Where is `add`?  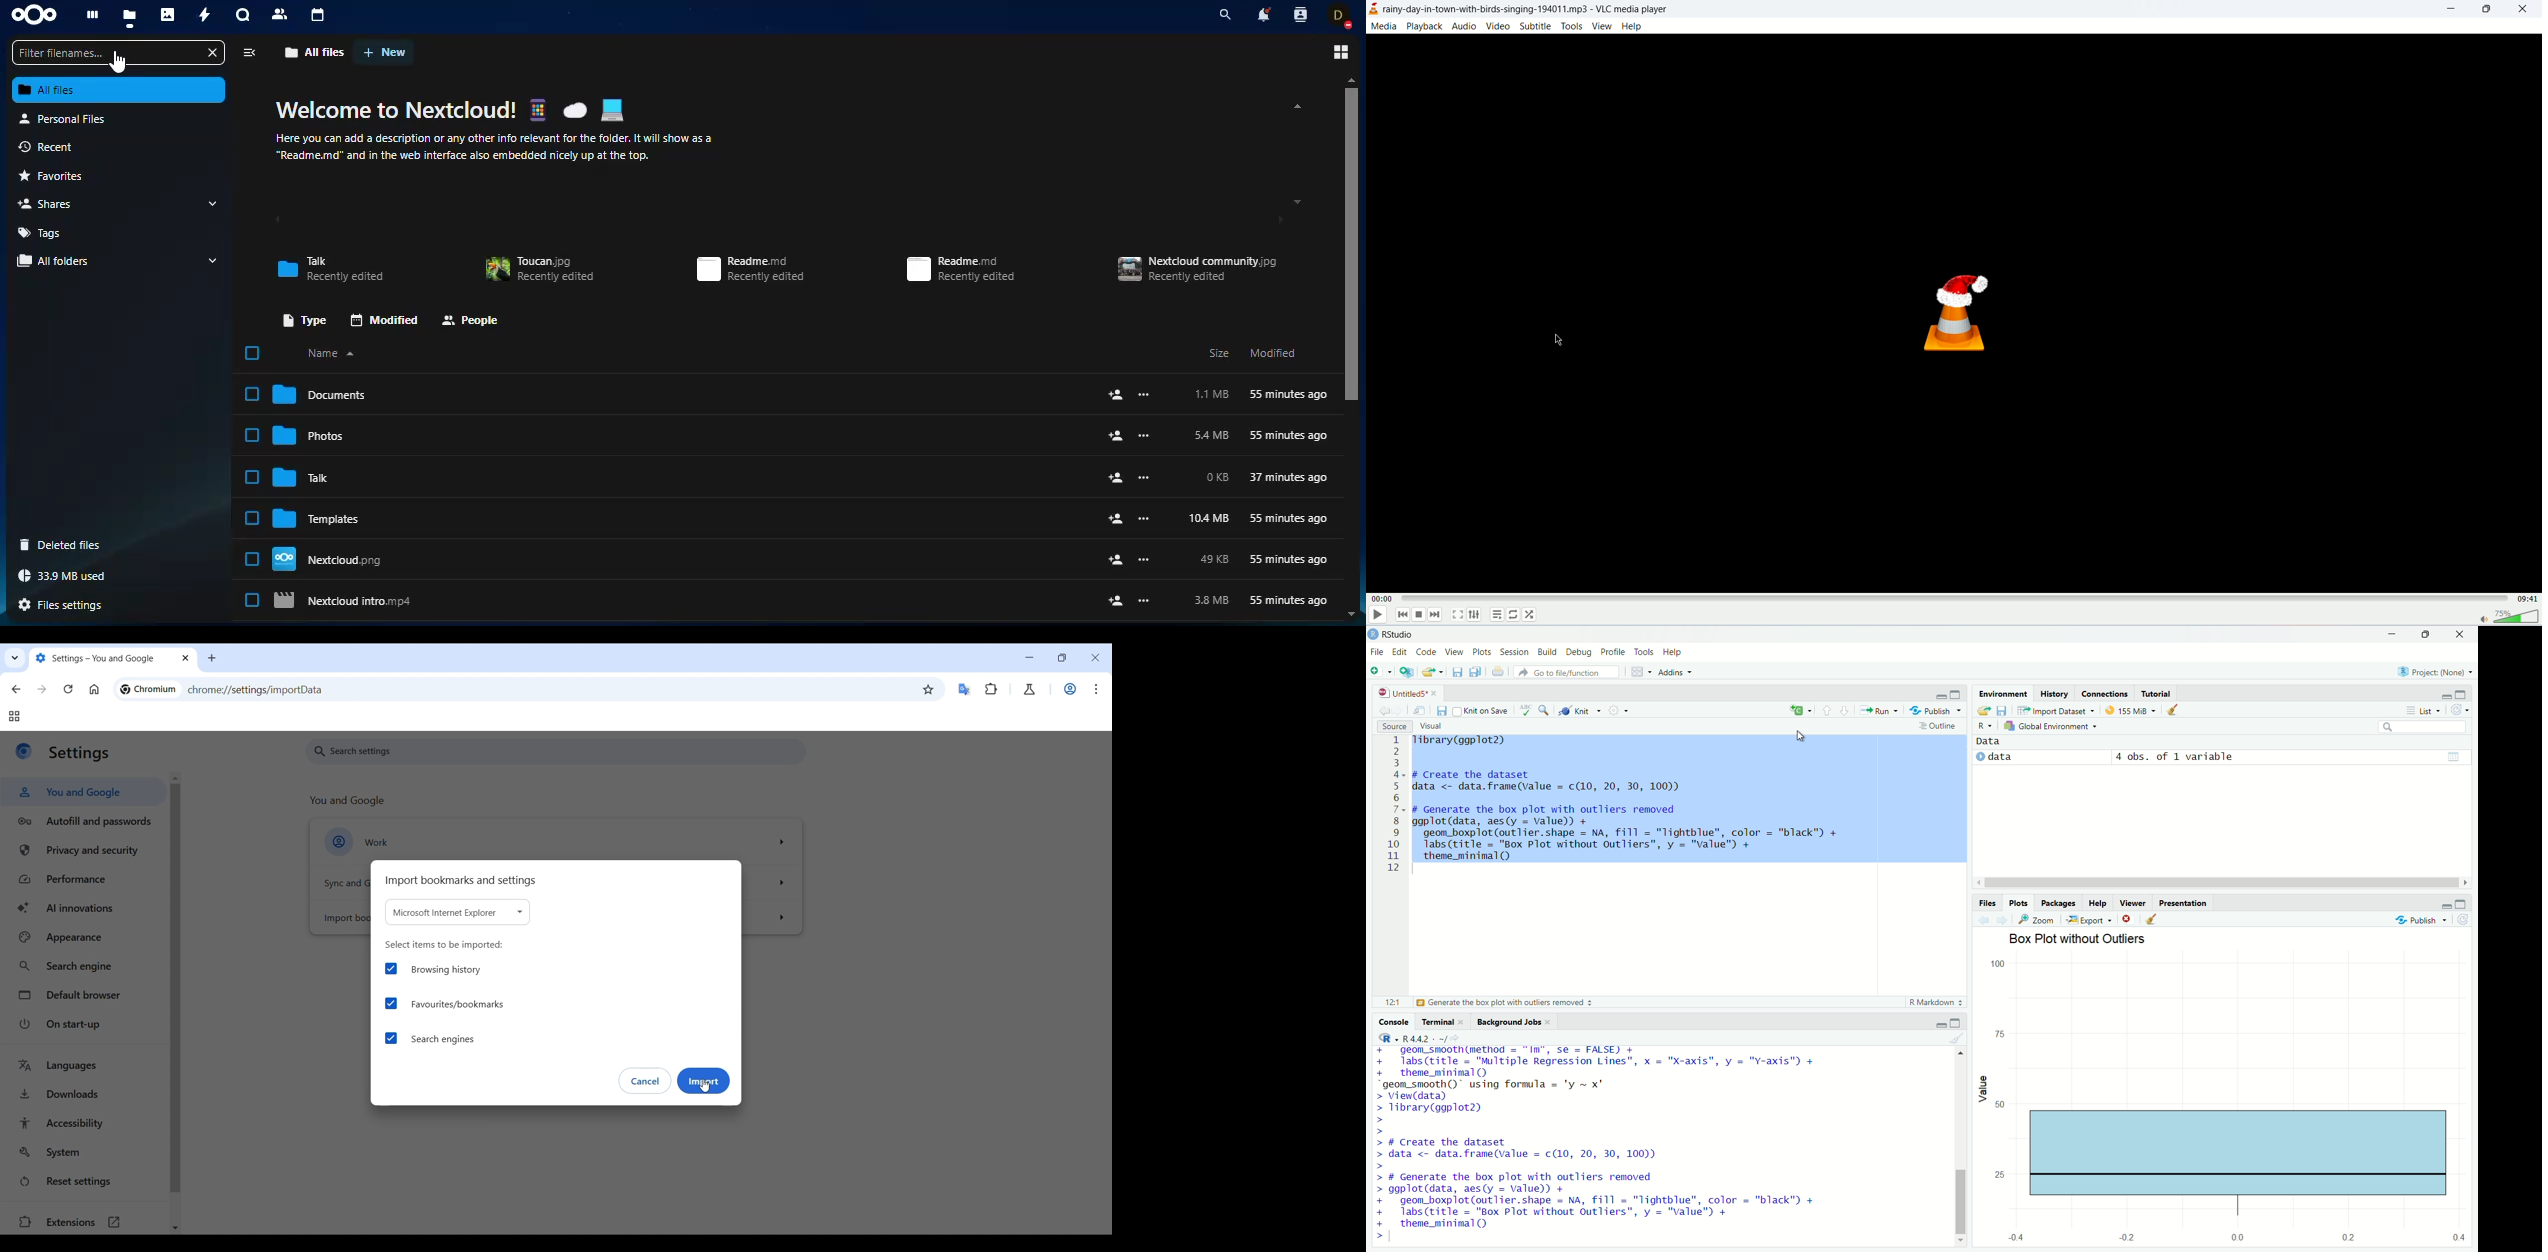 add is located at coordinates (1792, 711).